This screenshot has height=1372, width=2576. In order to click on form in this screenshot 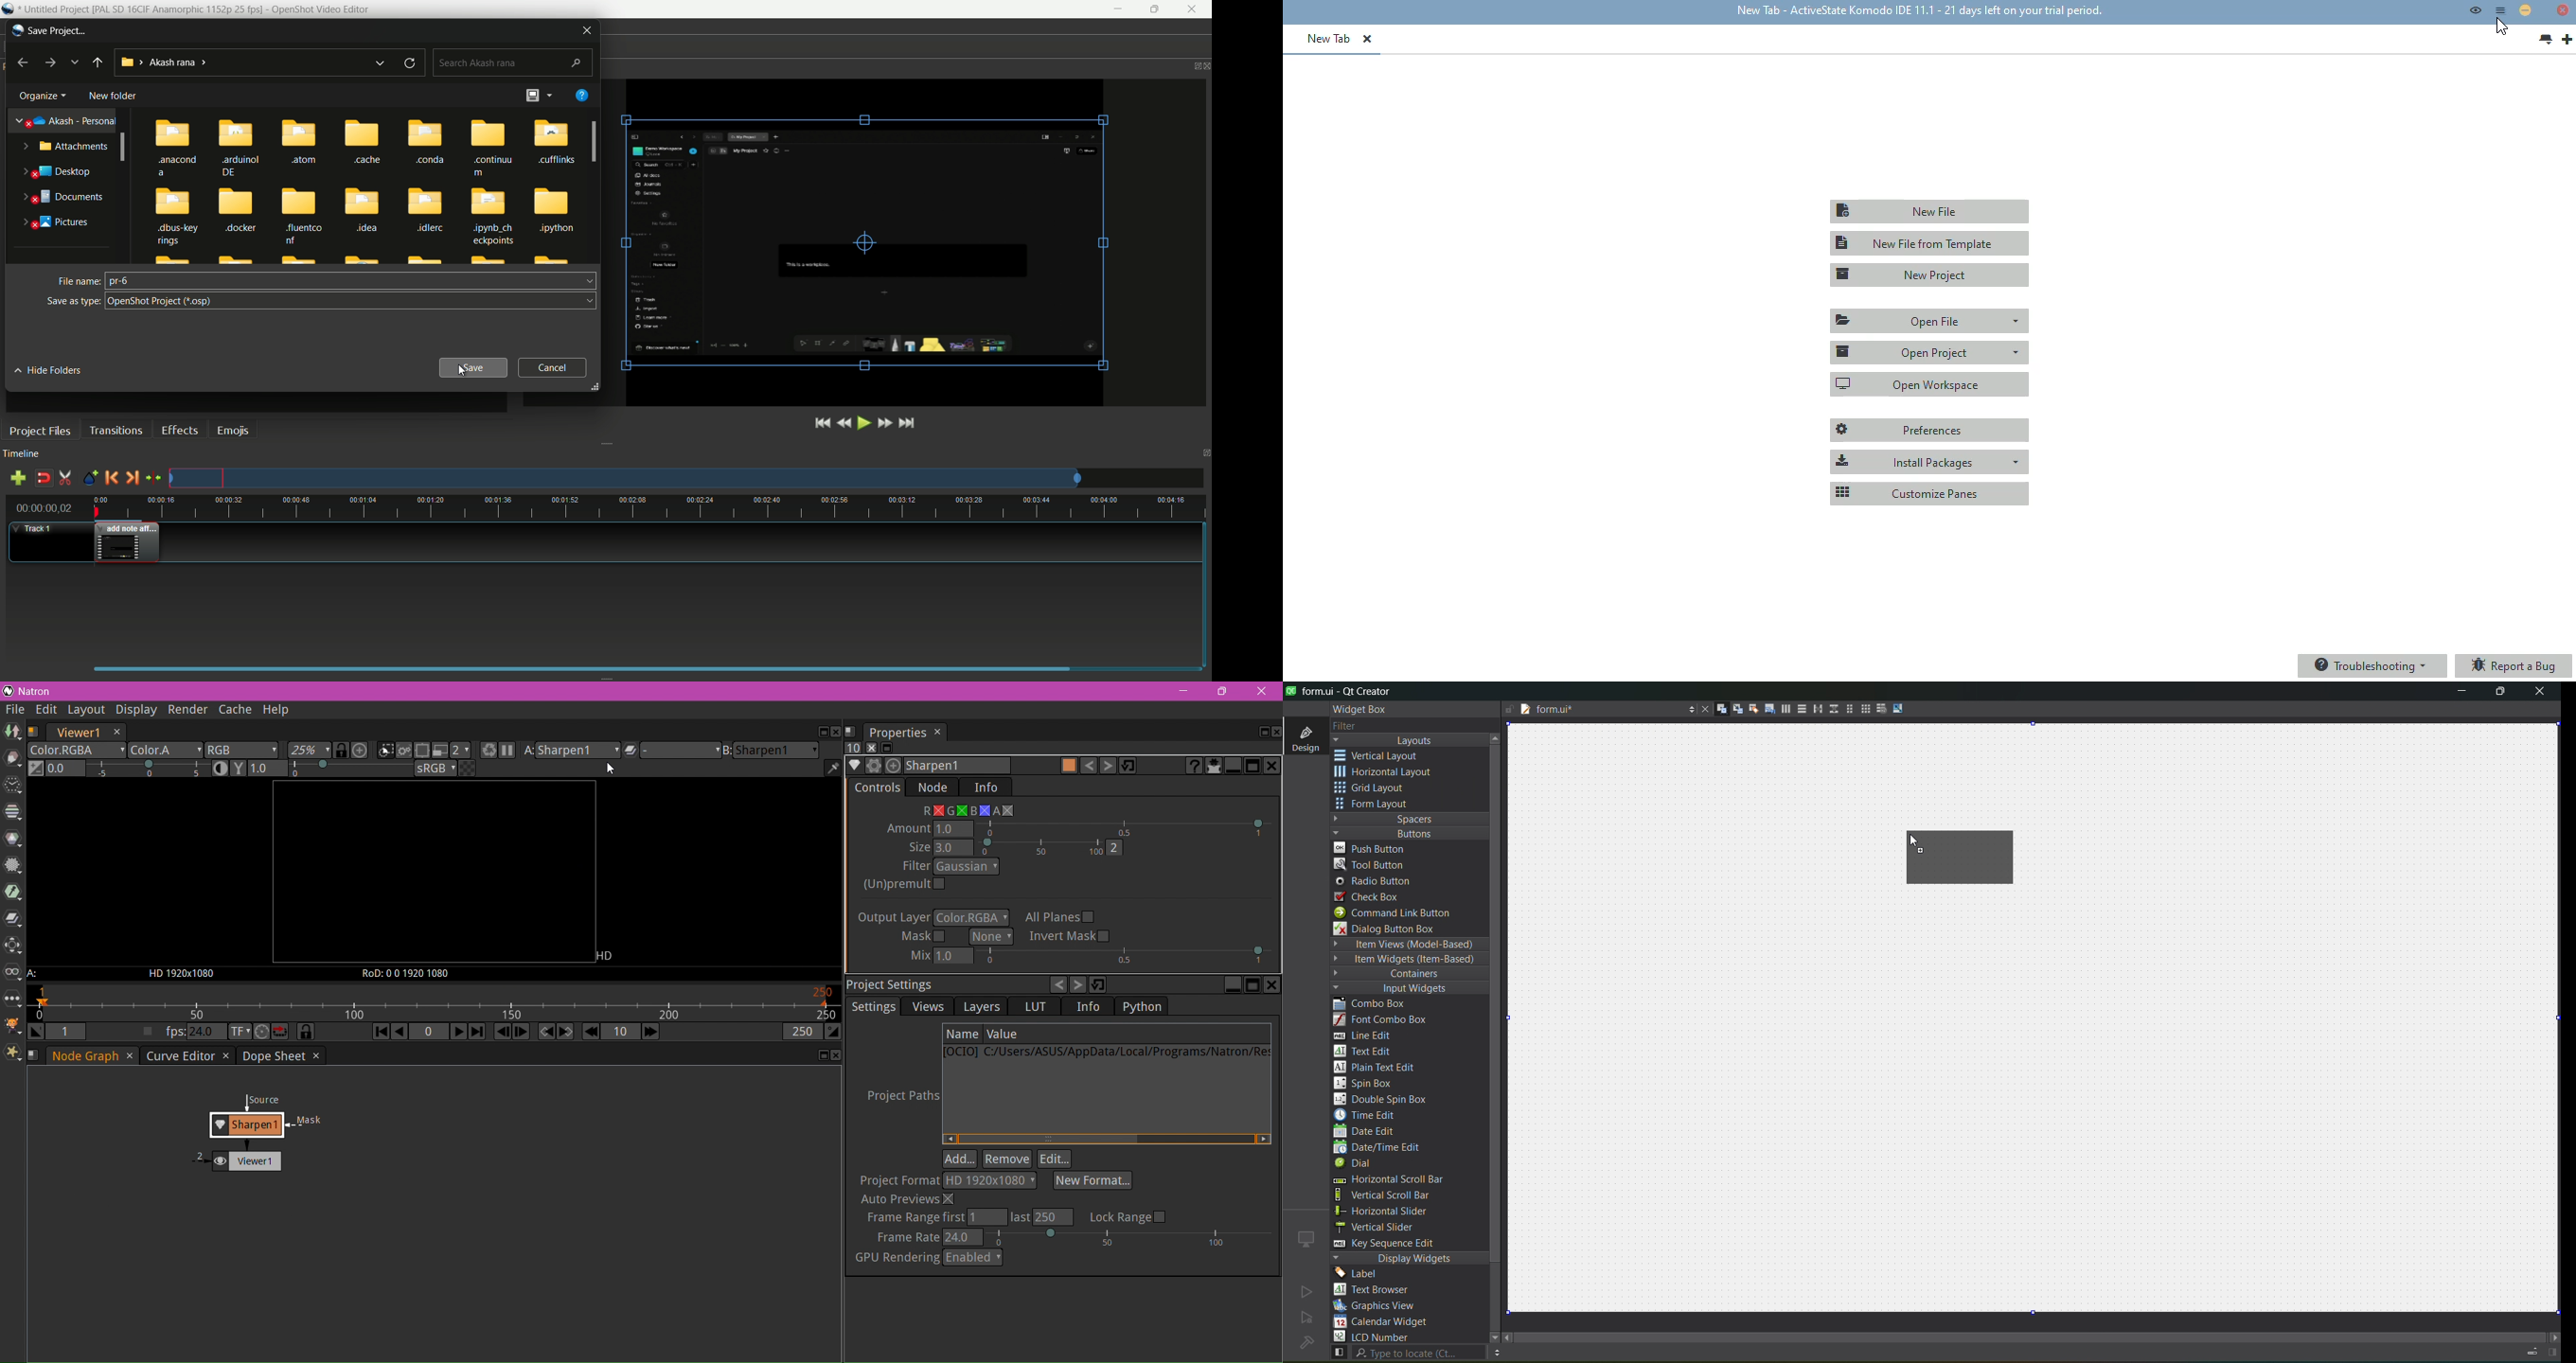, I will do `click(1376, 804)`.